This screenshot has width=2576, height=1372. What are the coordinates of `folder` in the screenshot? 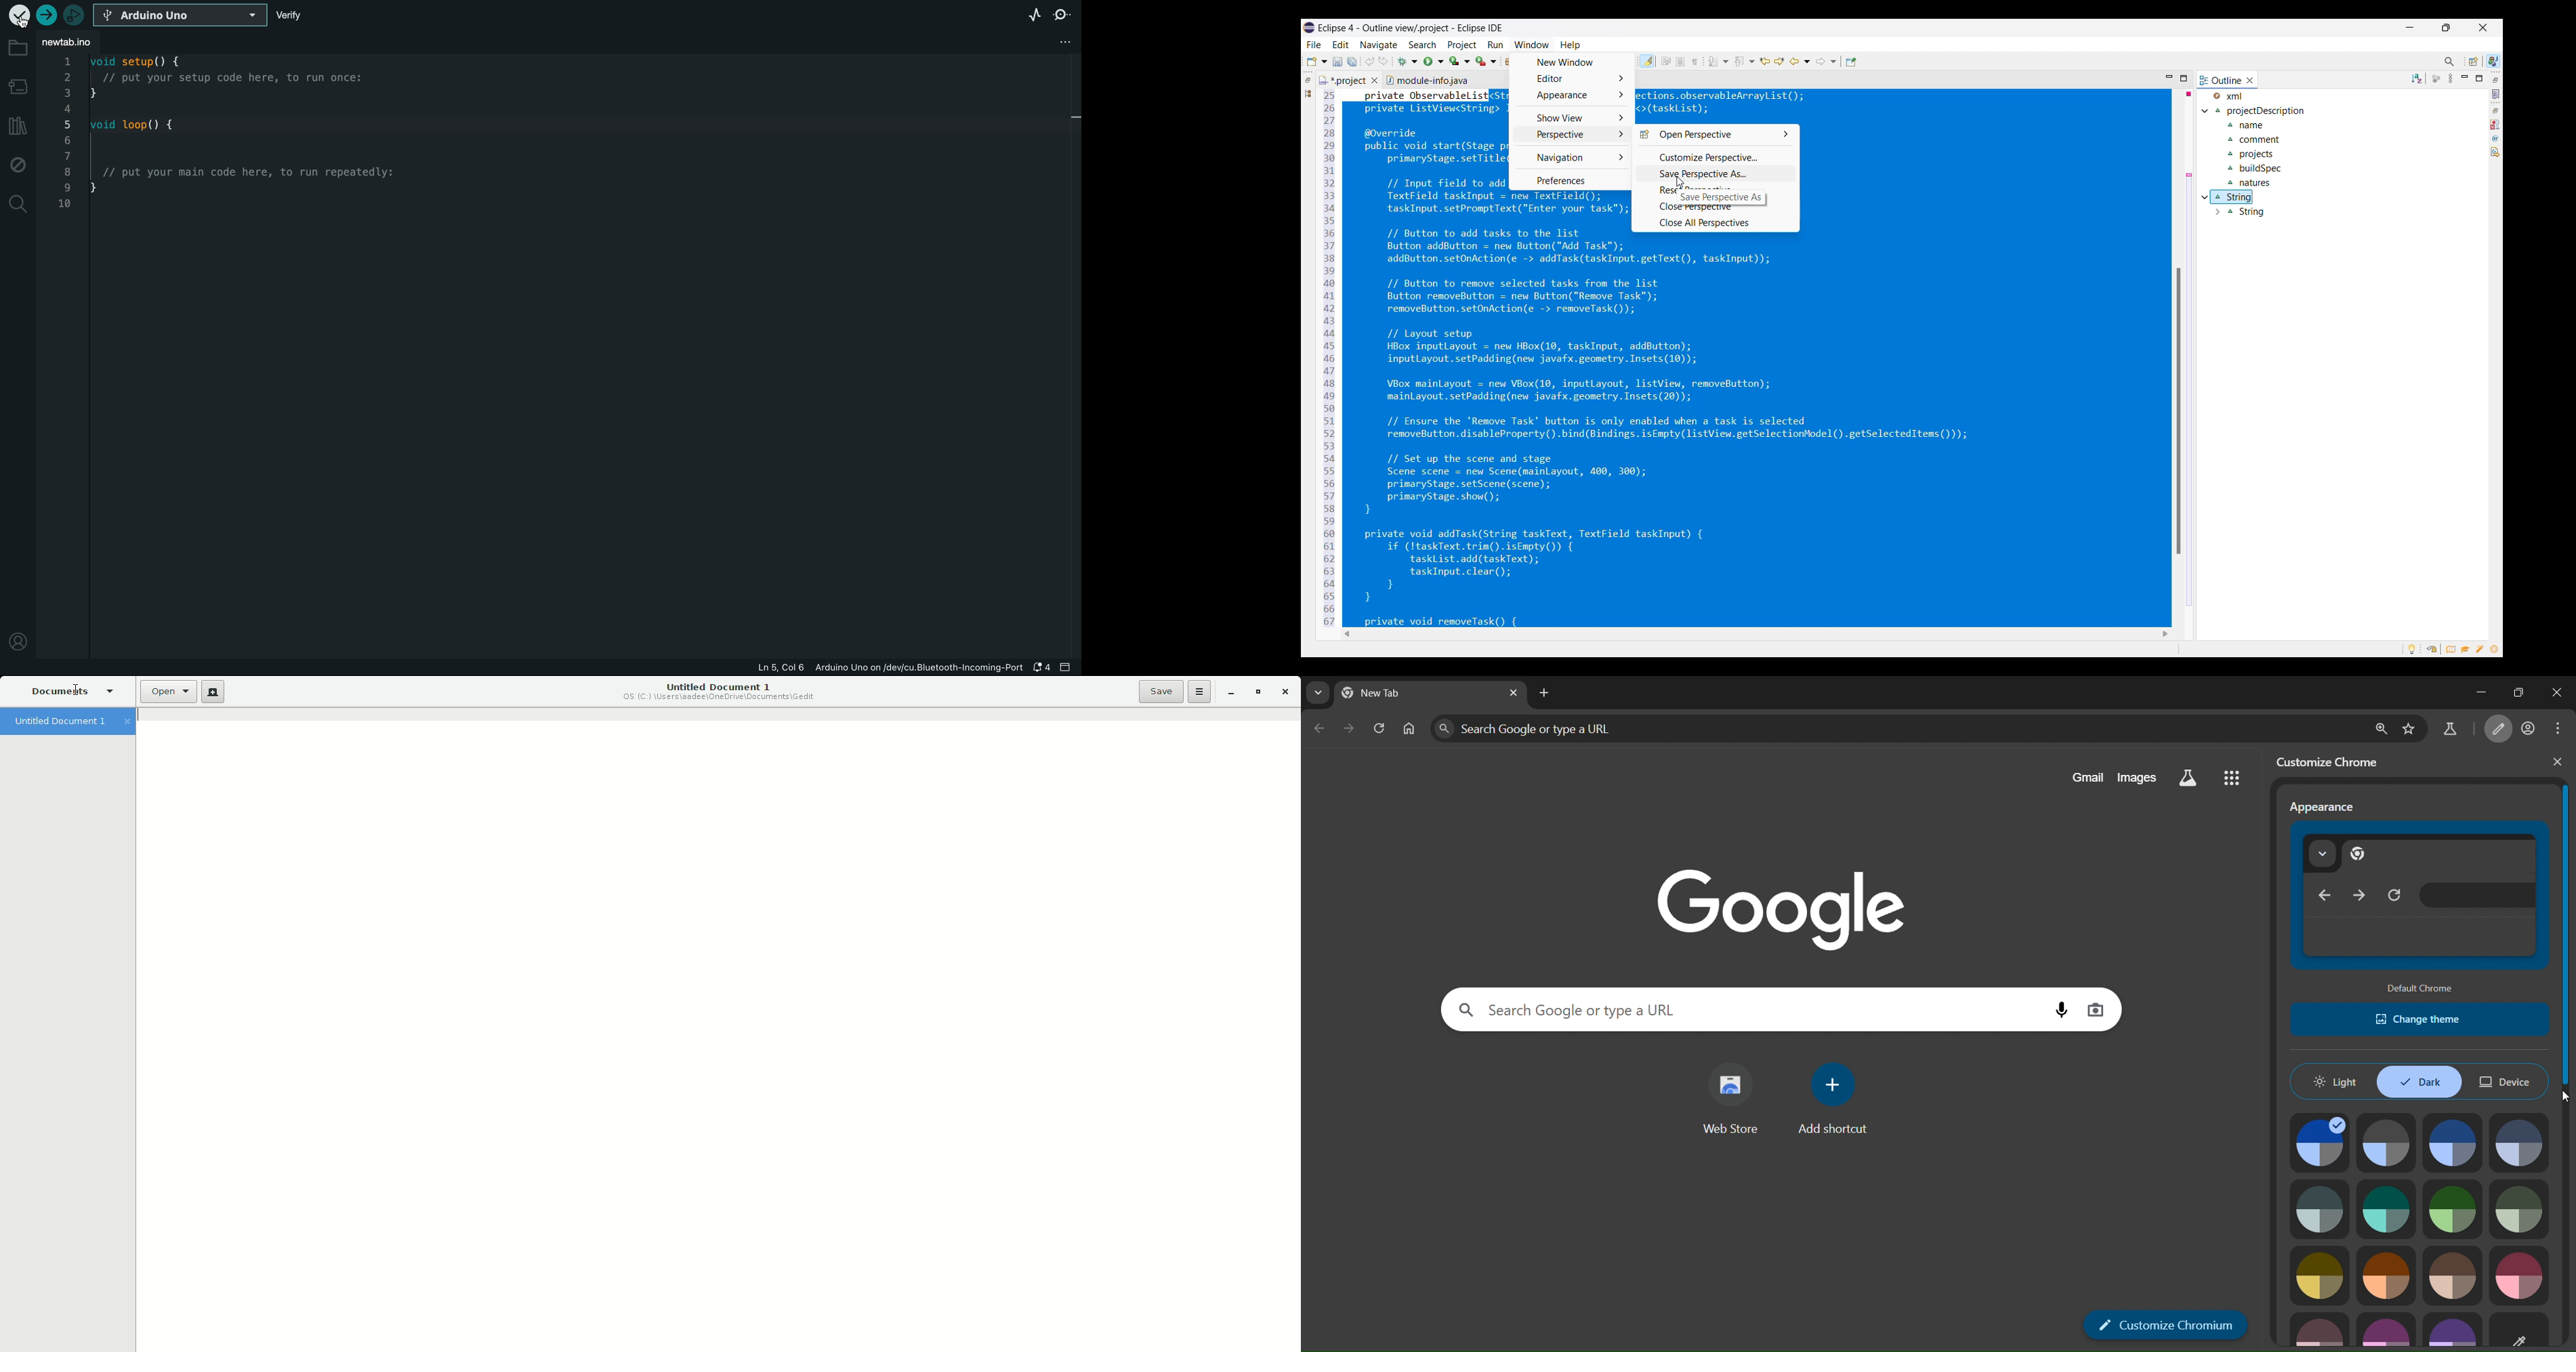 It's located at (18, 49).